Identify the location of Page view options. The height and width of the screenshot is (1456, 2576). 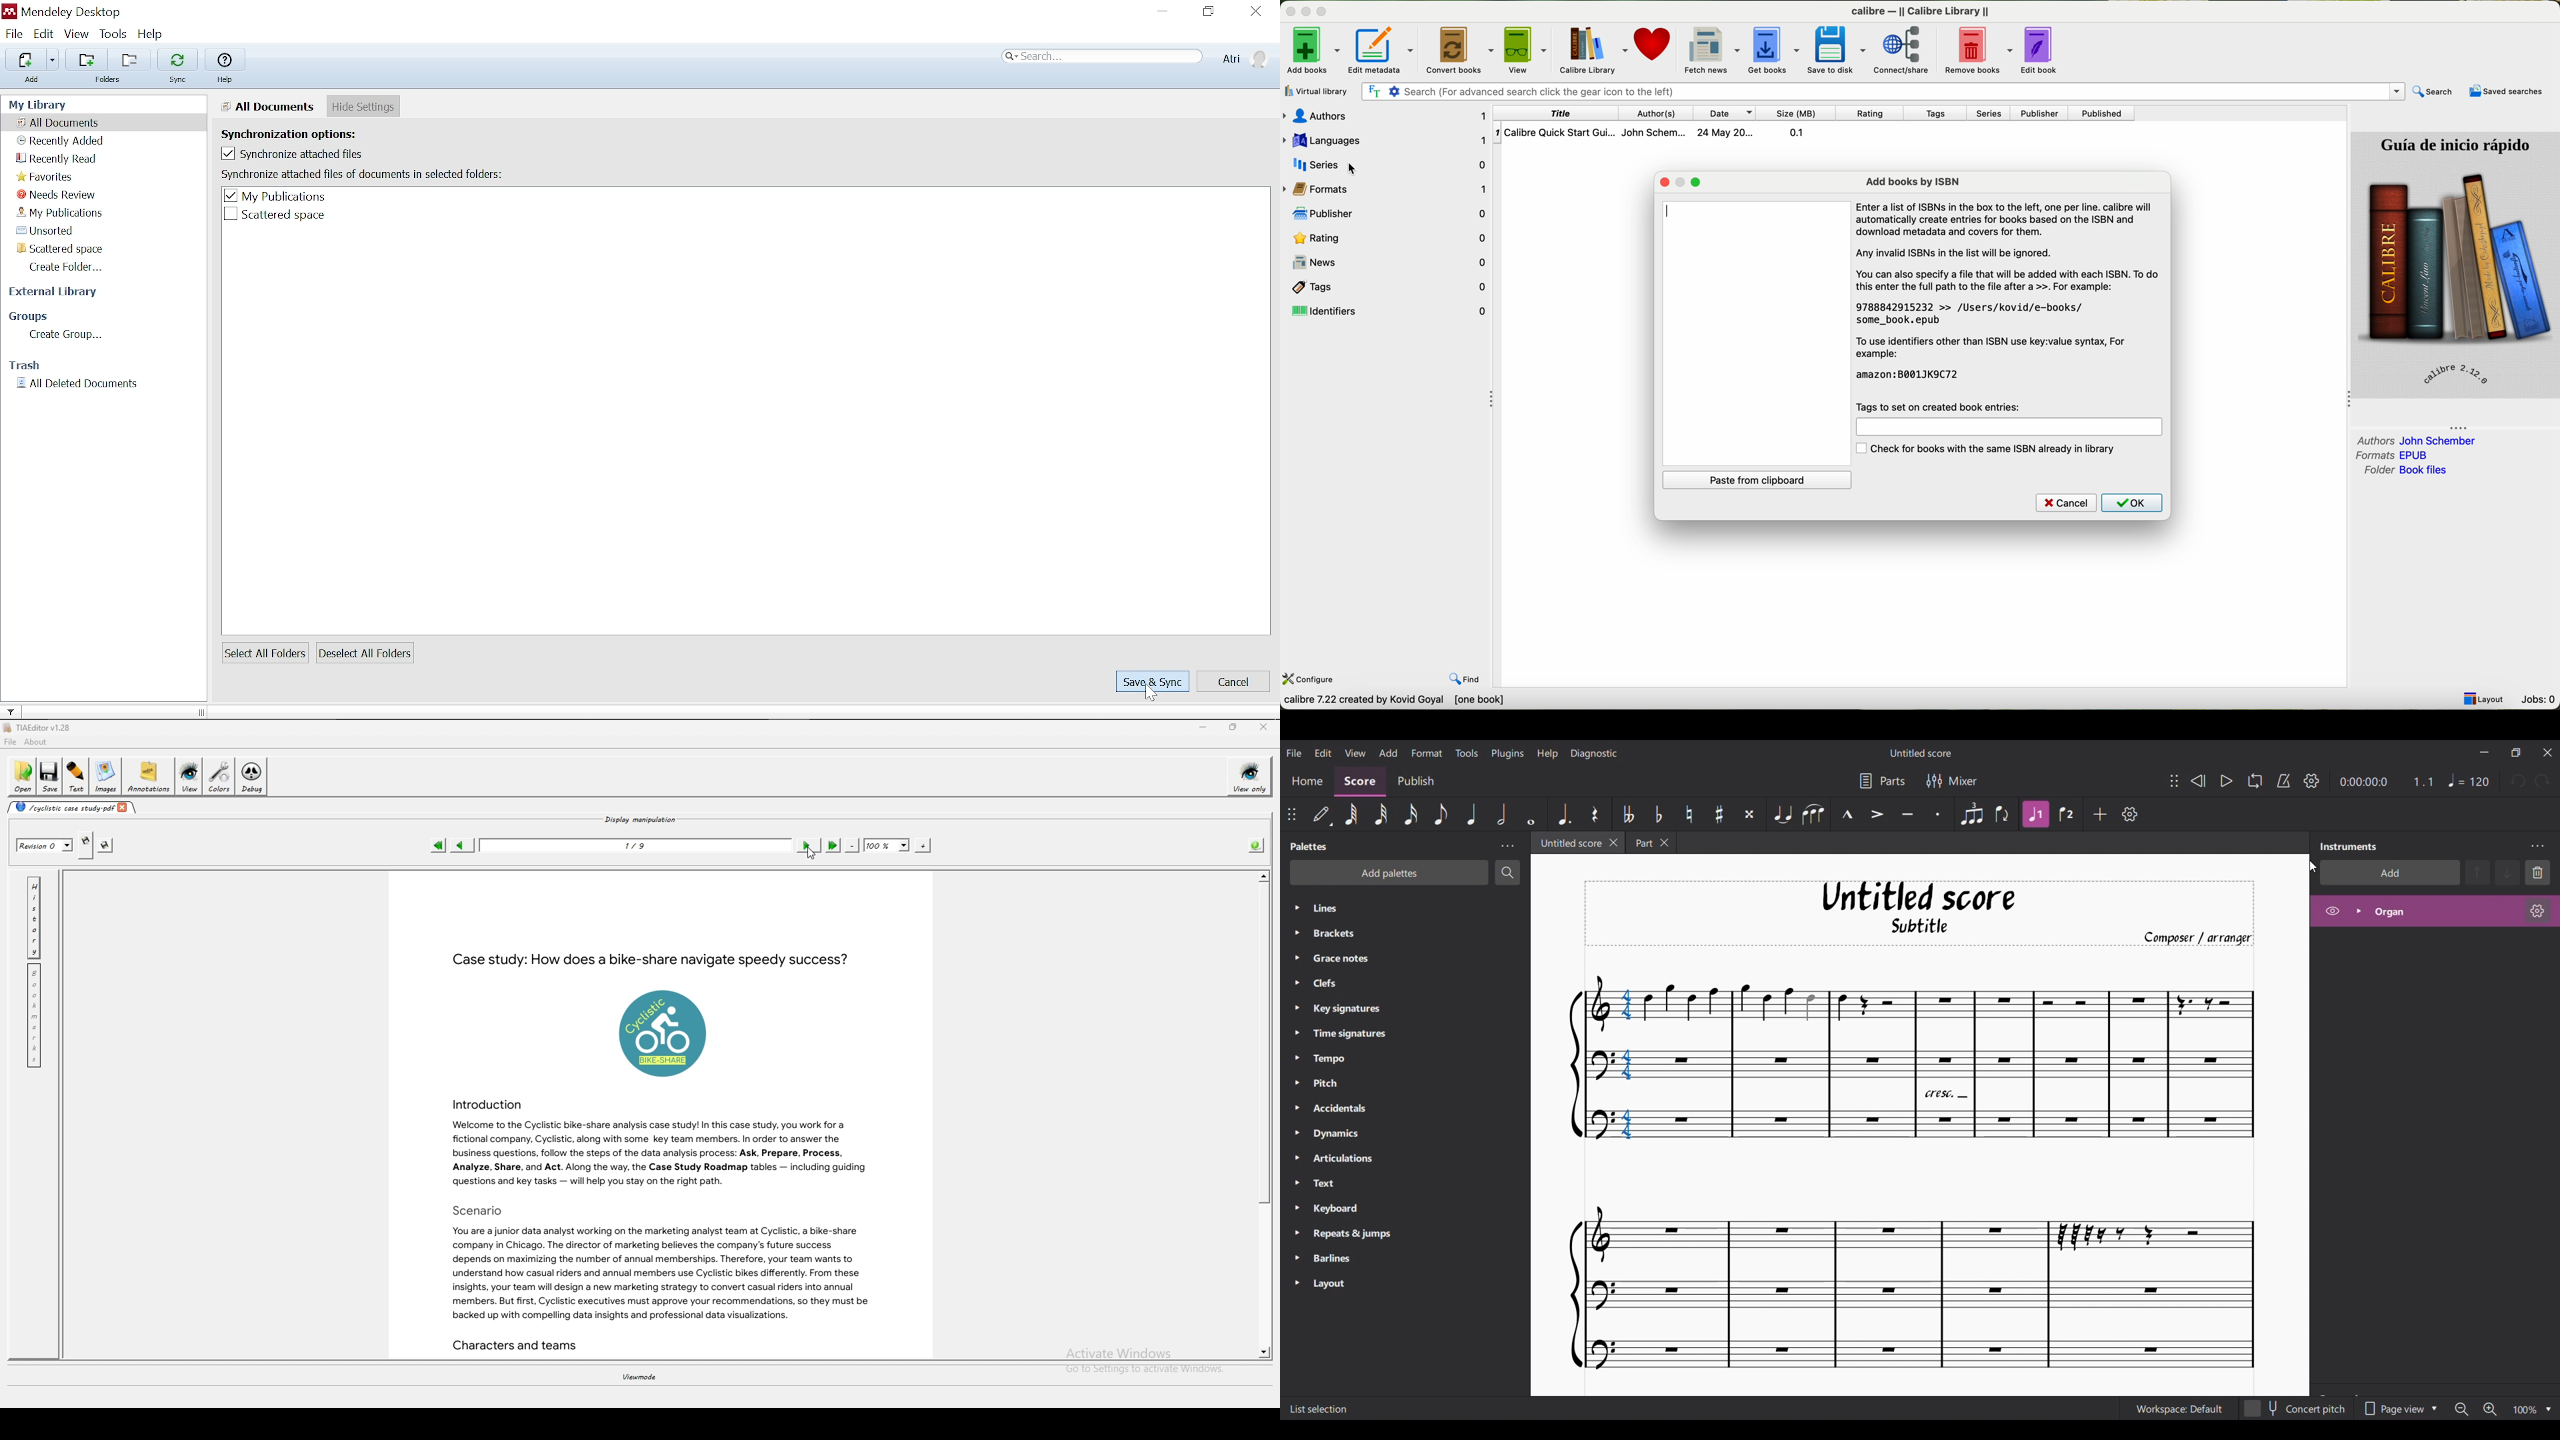
(2398, 1409).